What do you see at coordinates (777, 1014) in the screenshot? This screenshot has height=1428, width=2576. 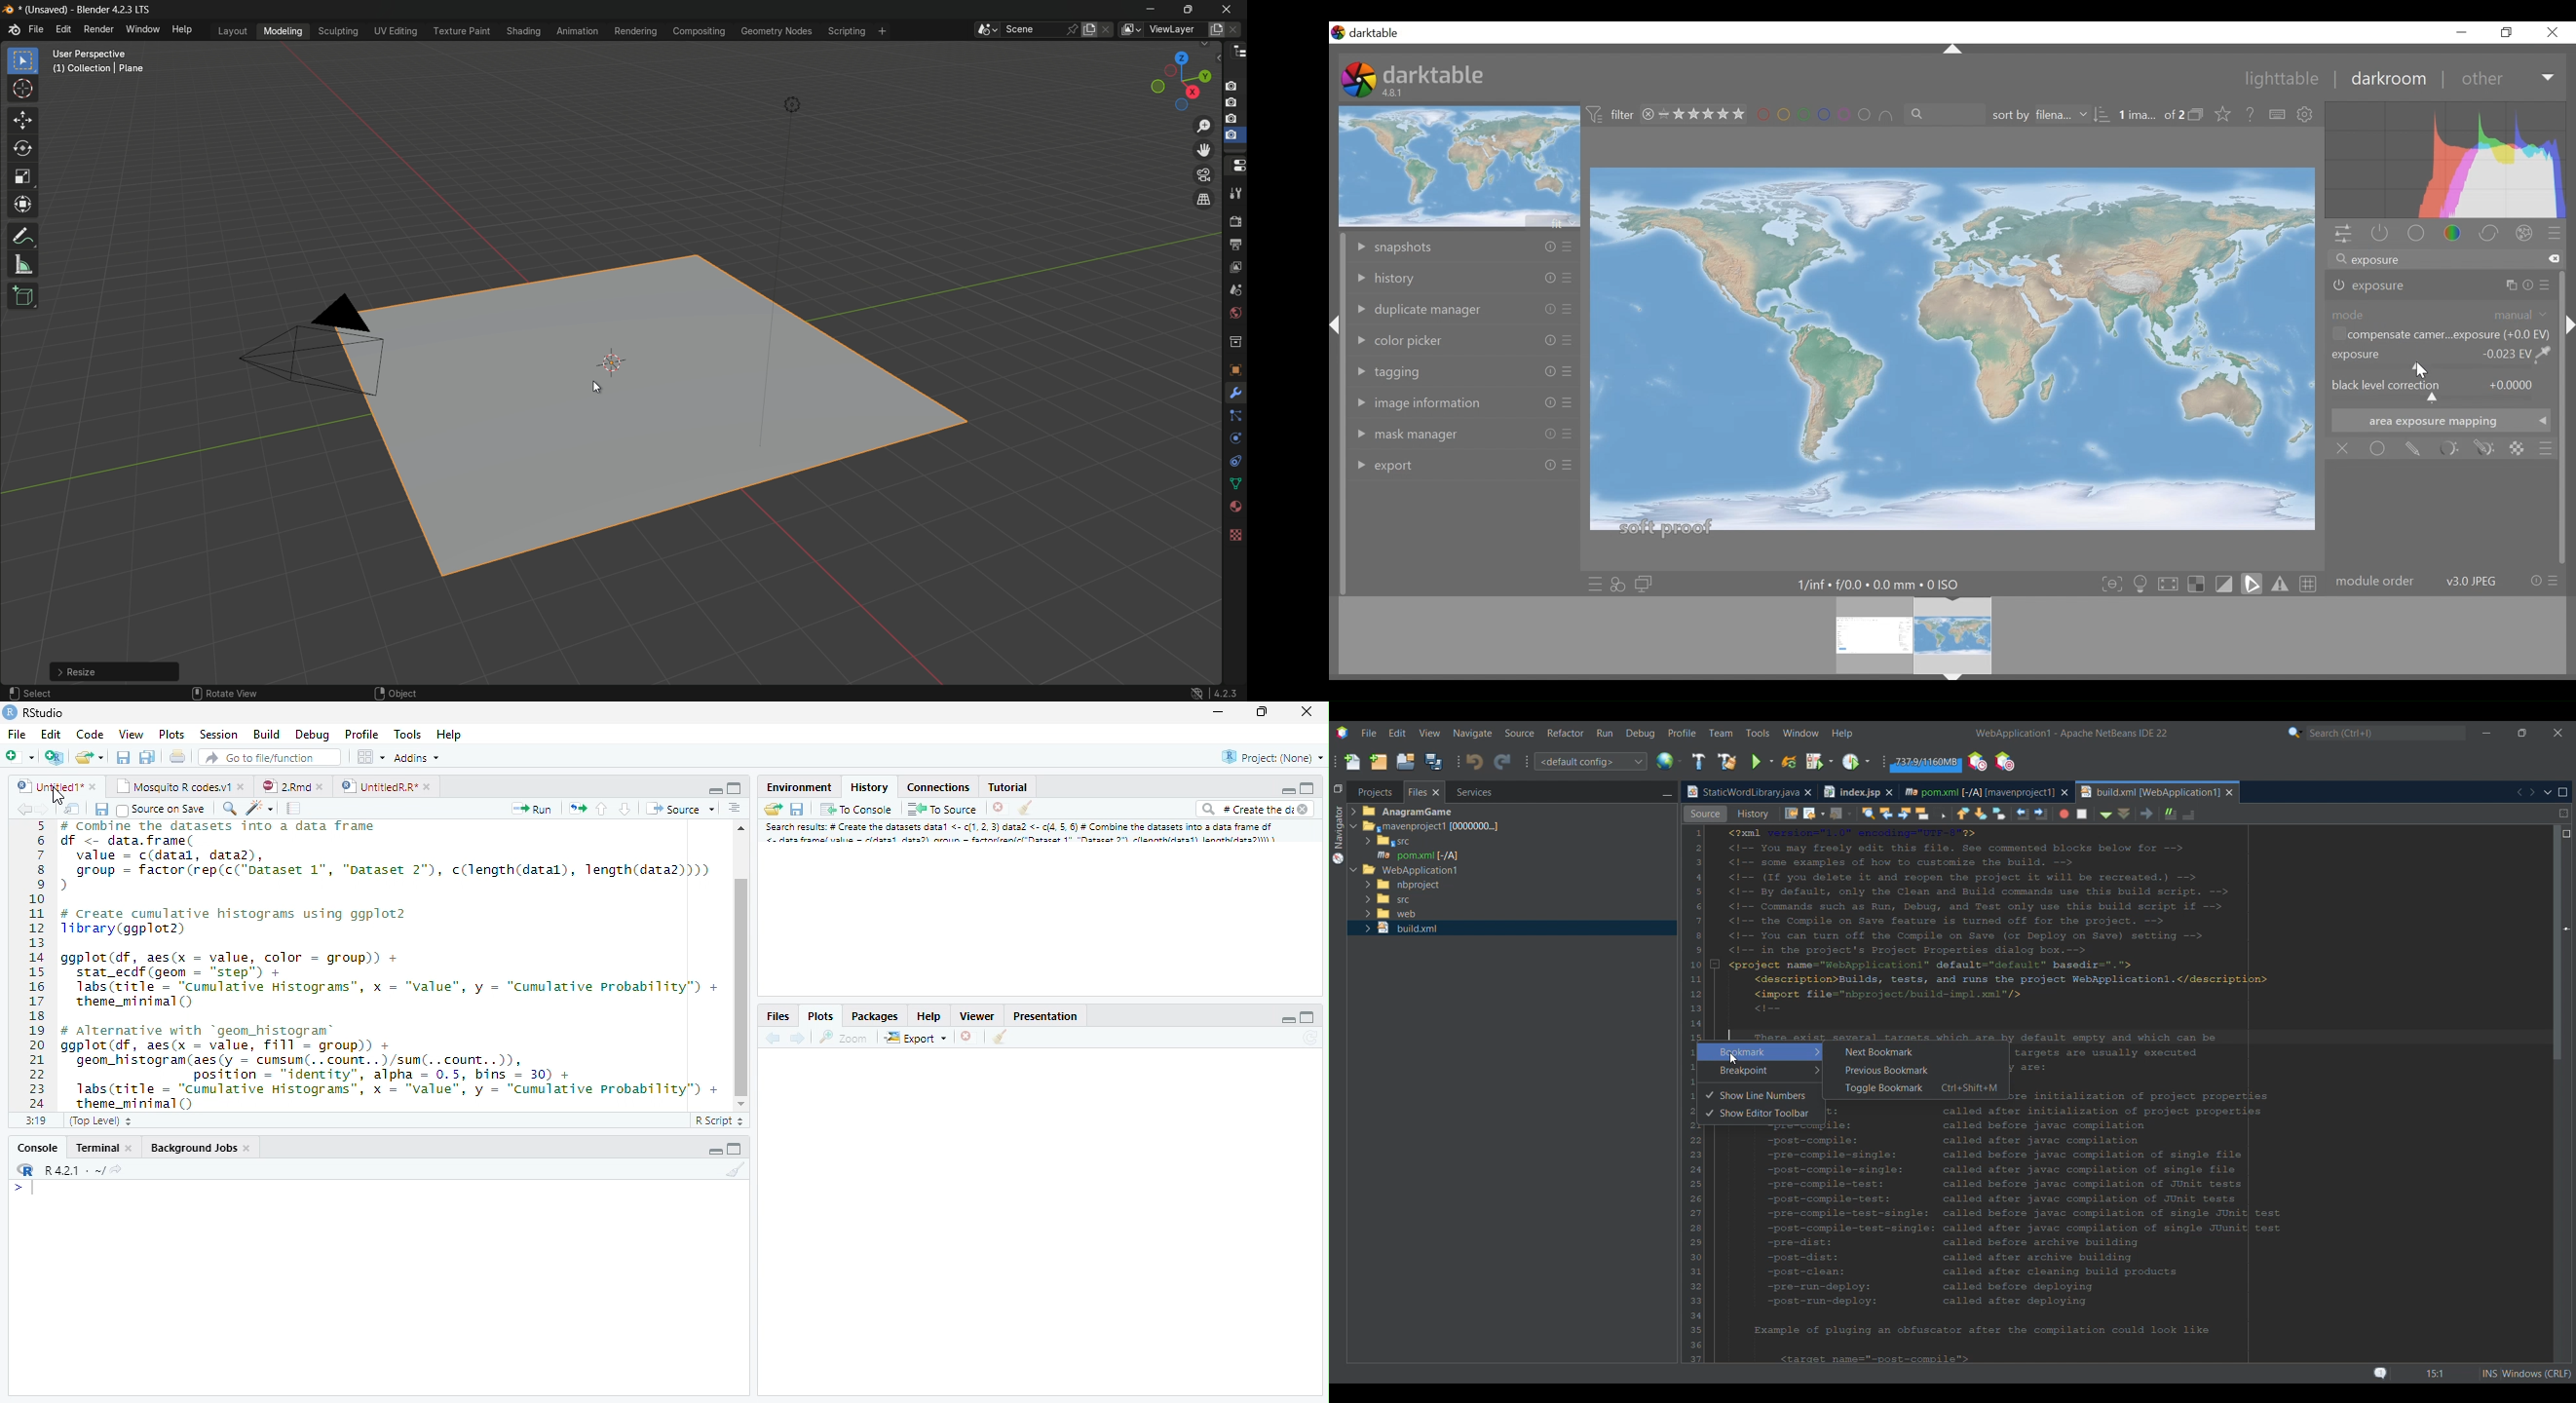 I see `Files` at bounding box center [777, 1014].